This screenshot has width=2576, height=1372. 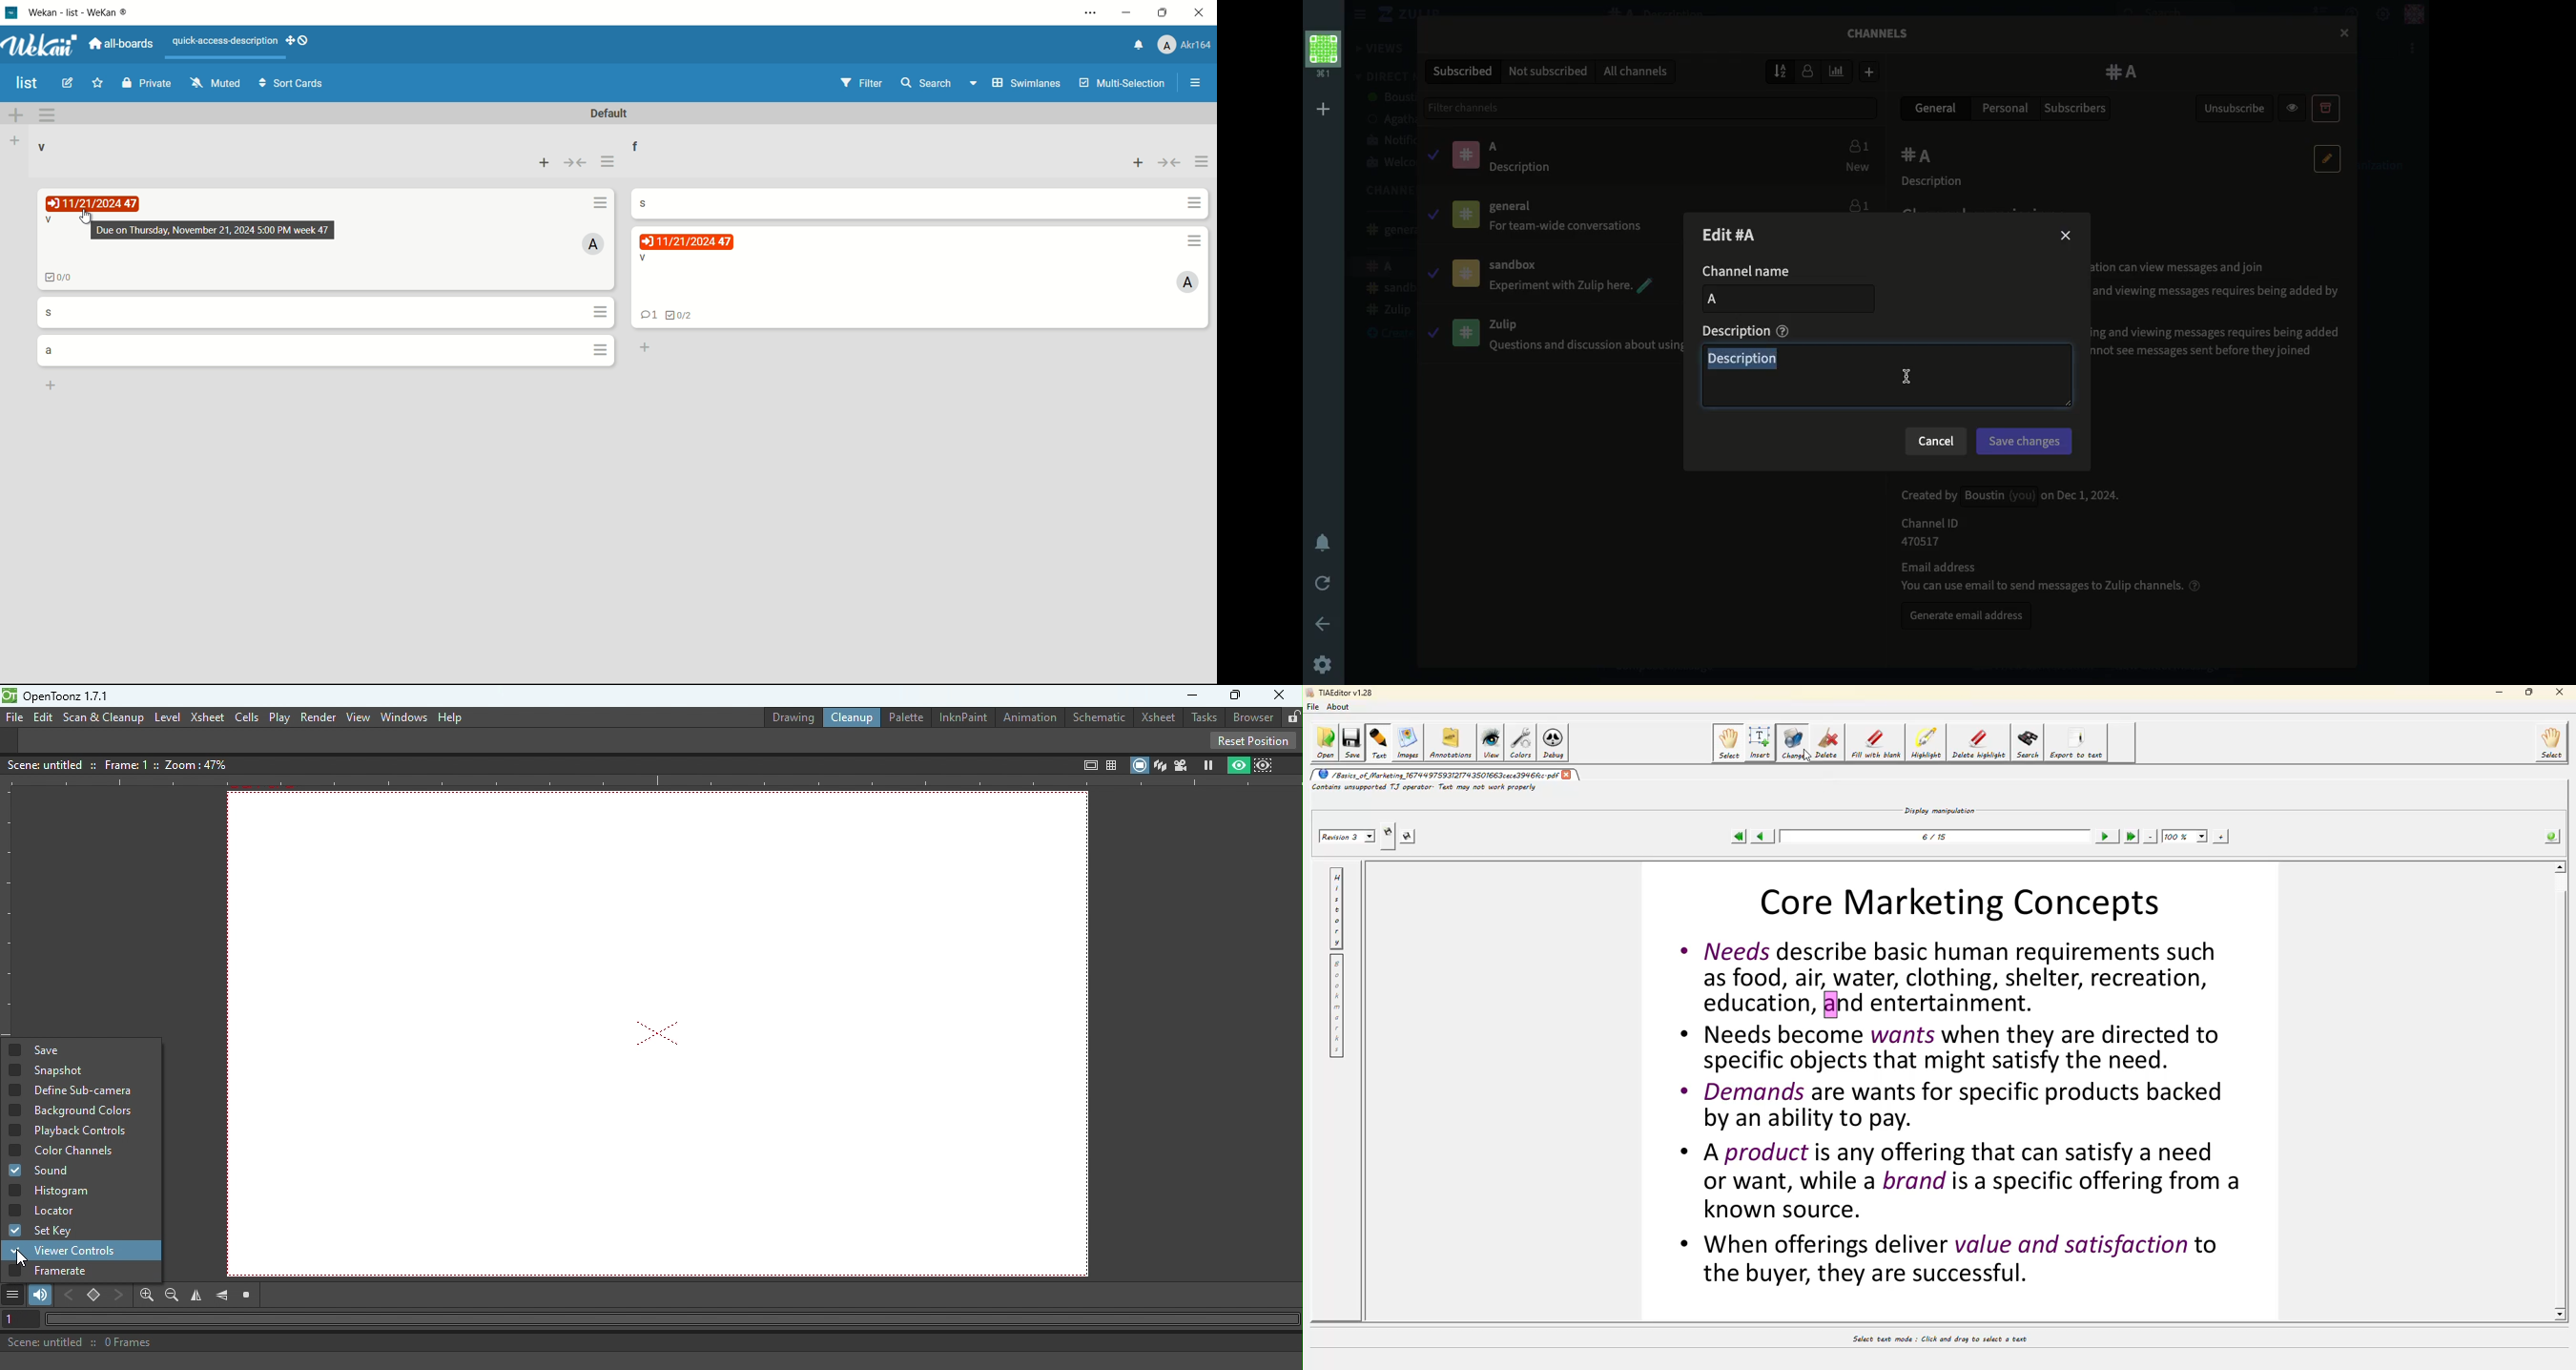 I want to click on A, so click(x=1503, y=156).